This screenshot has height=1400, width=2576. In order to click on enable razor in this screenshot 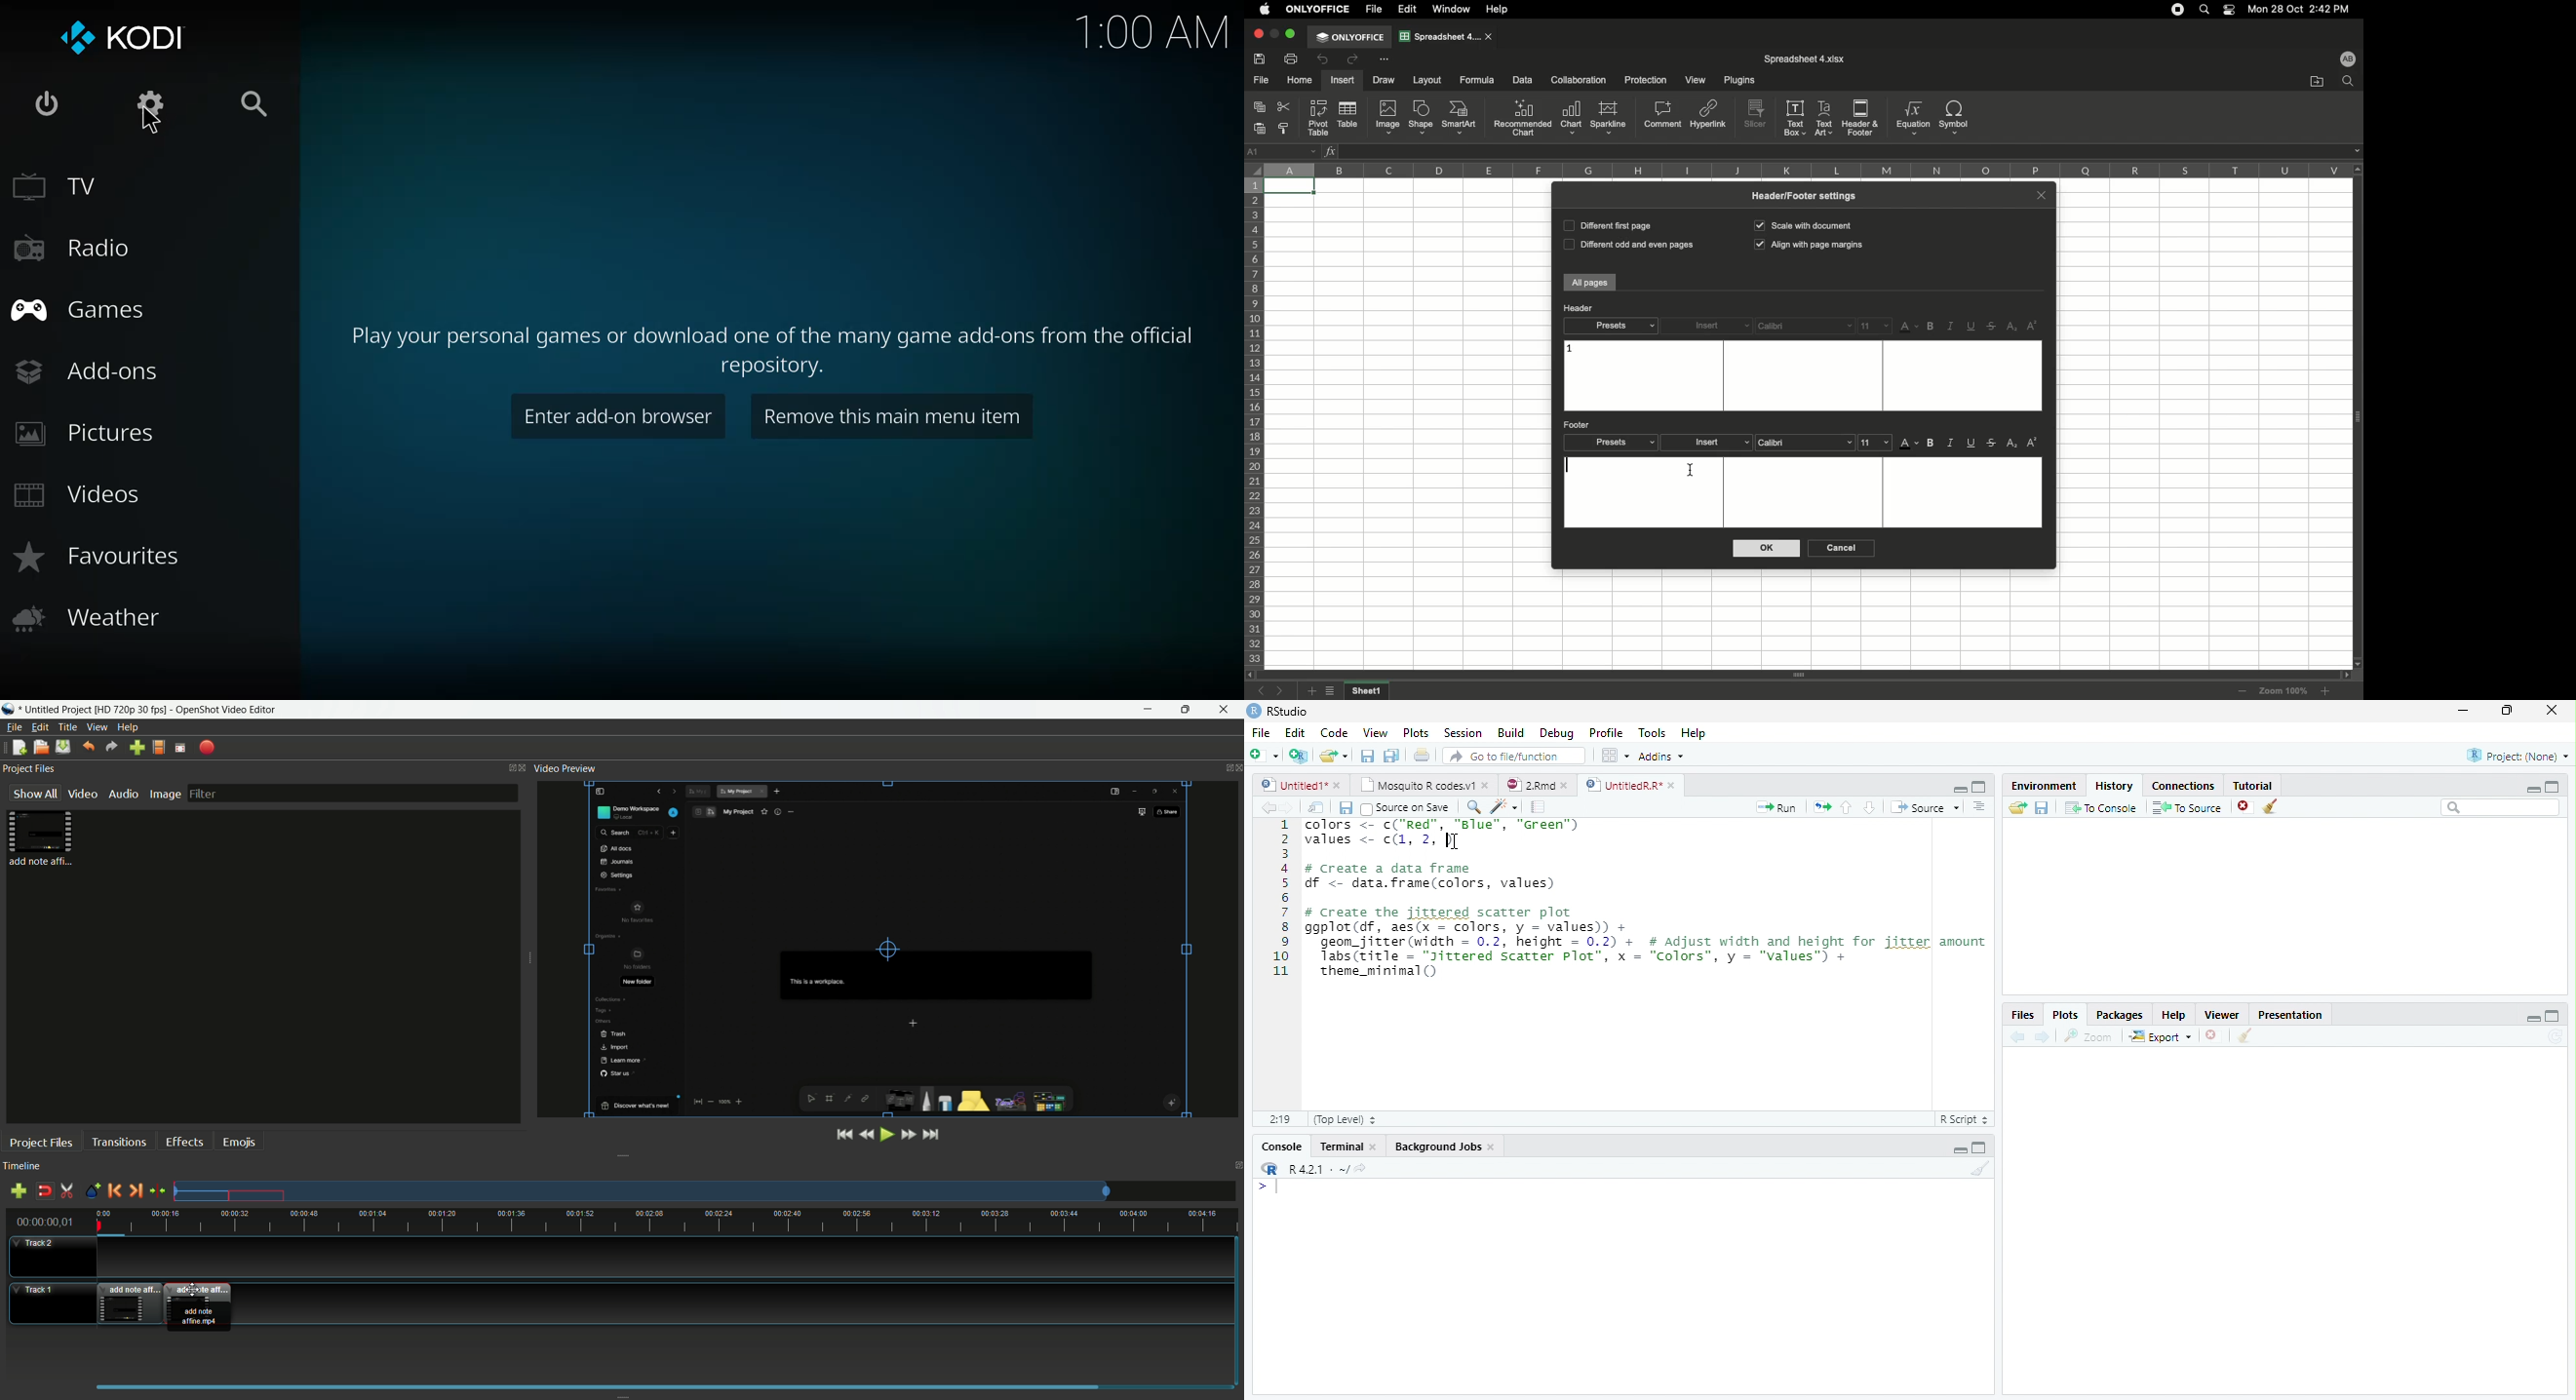, I will do `click(67, 1191)`.